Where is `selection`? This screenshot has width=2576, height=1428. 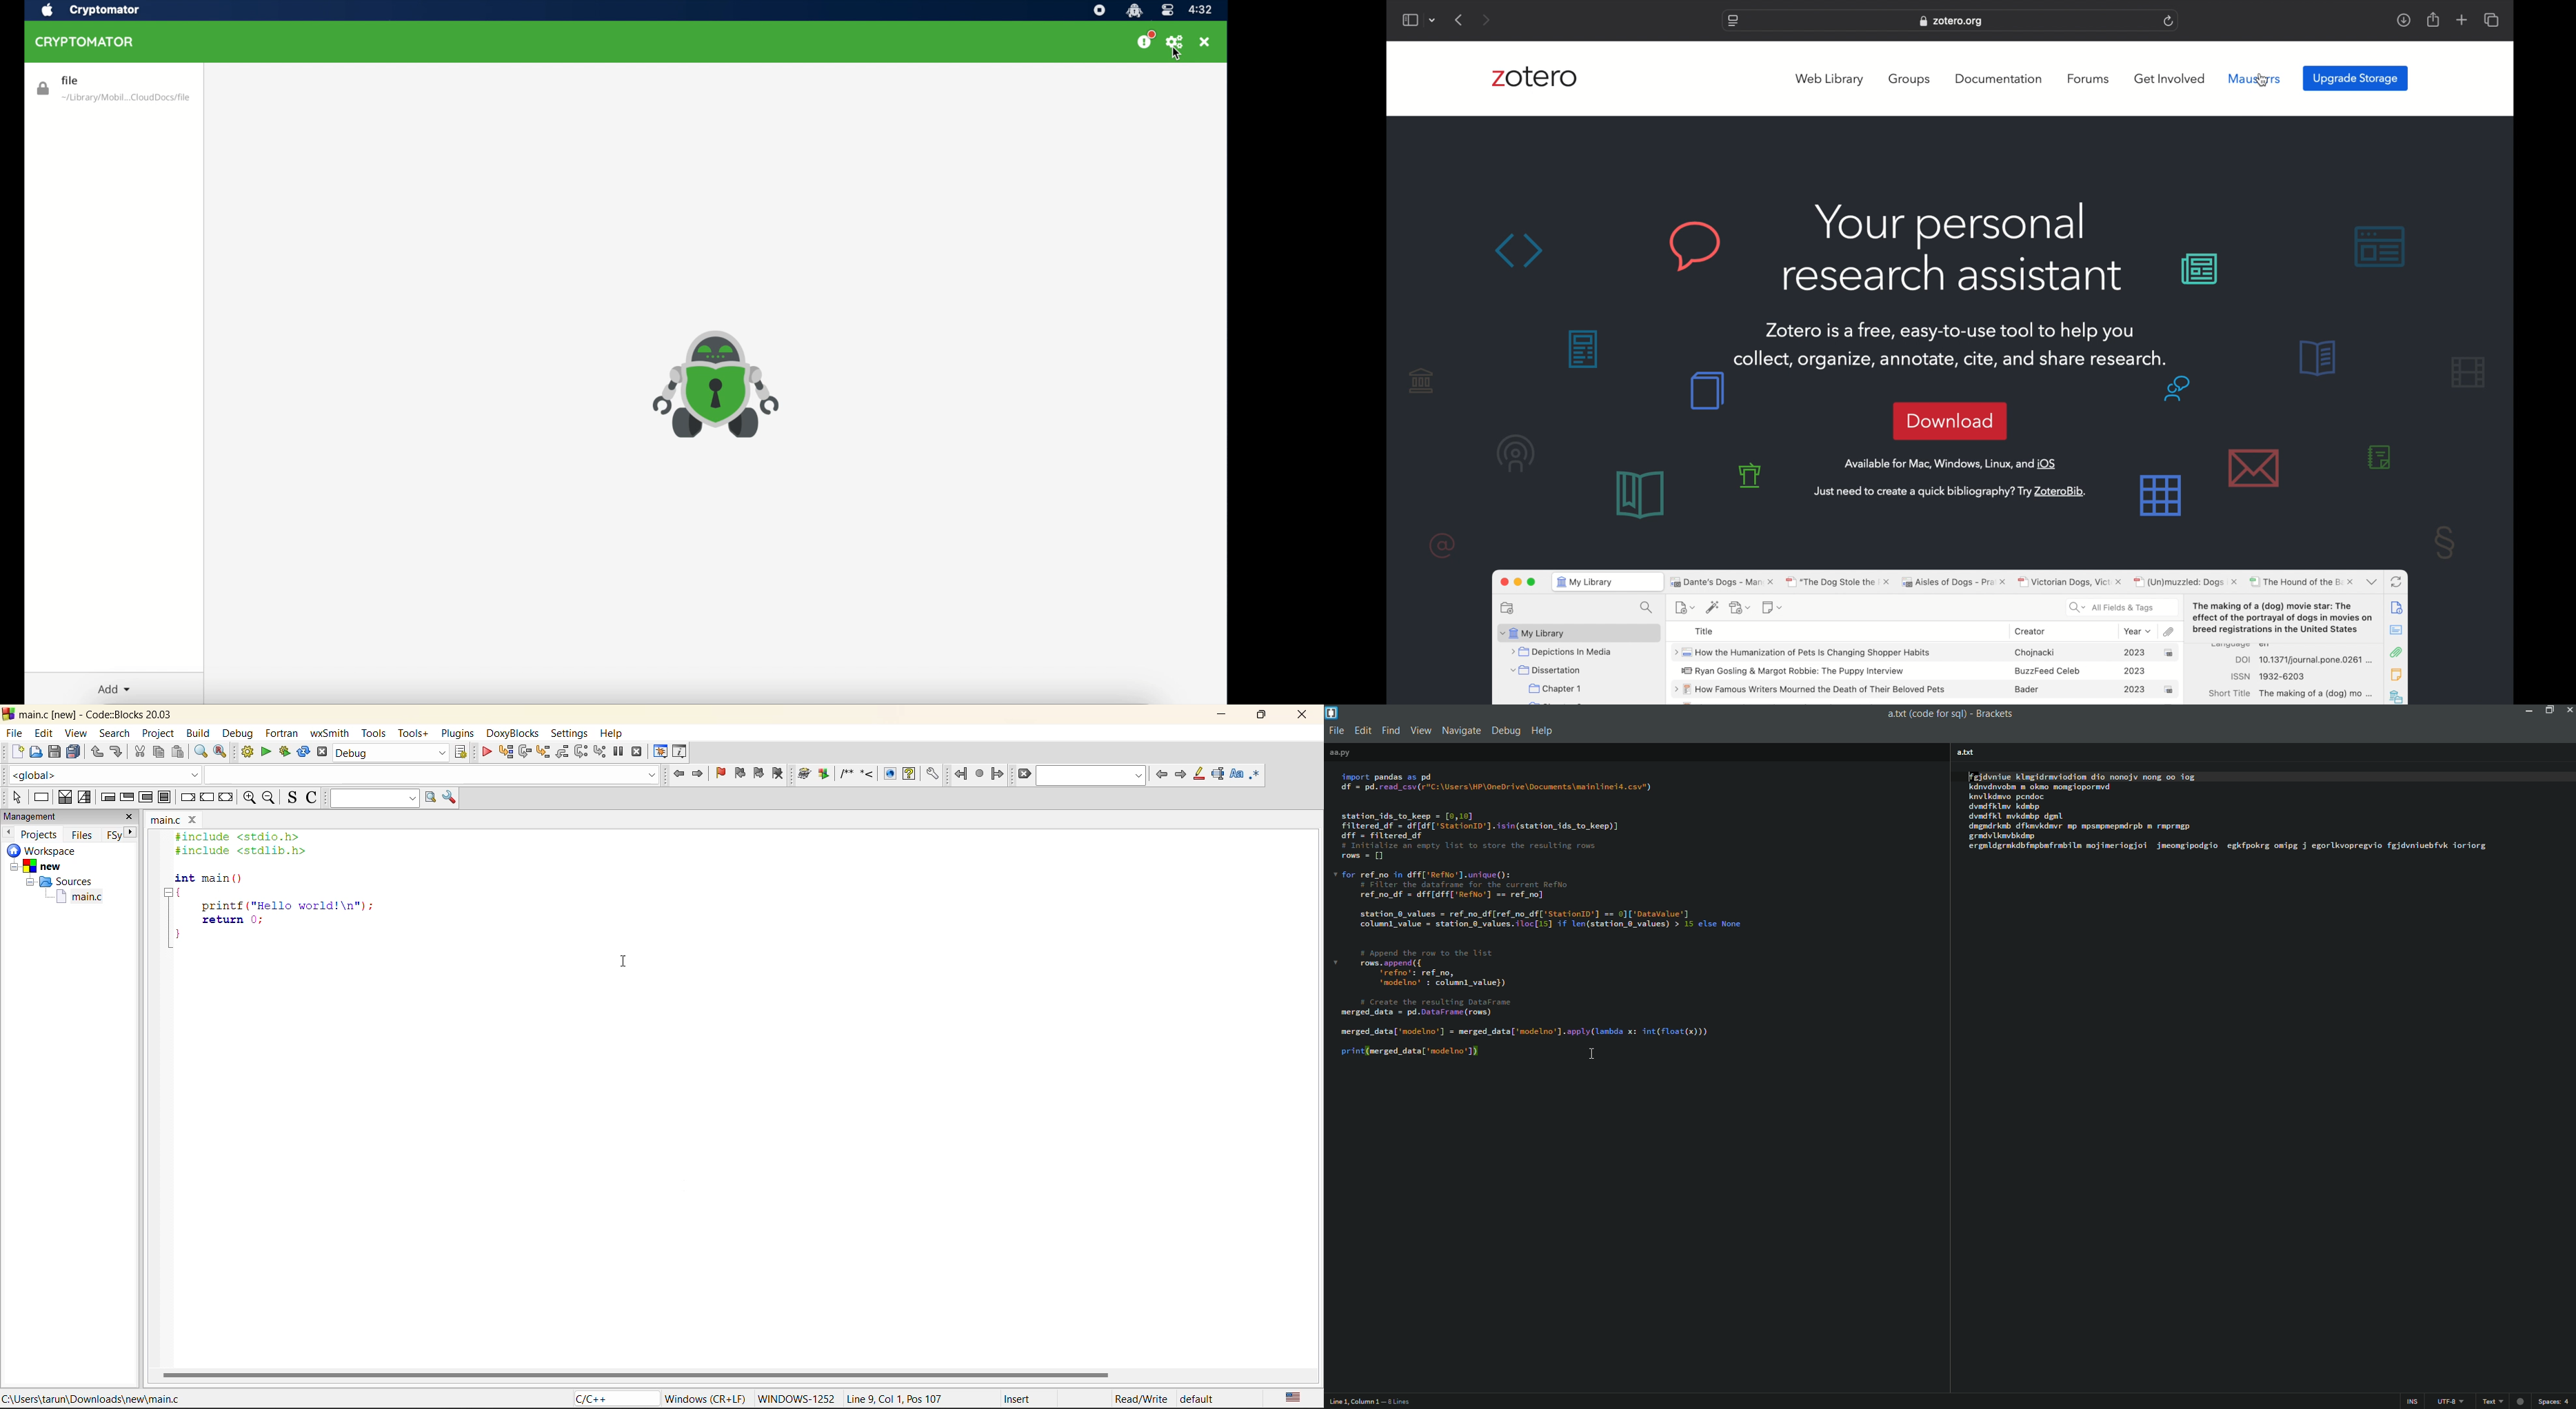 selection is located at coordinates (86, 797).